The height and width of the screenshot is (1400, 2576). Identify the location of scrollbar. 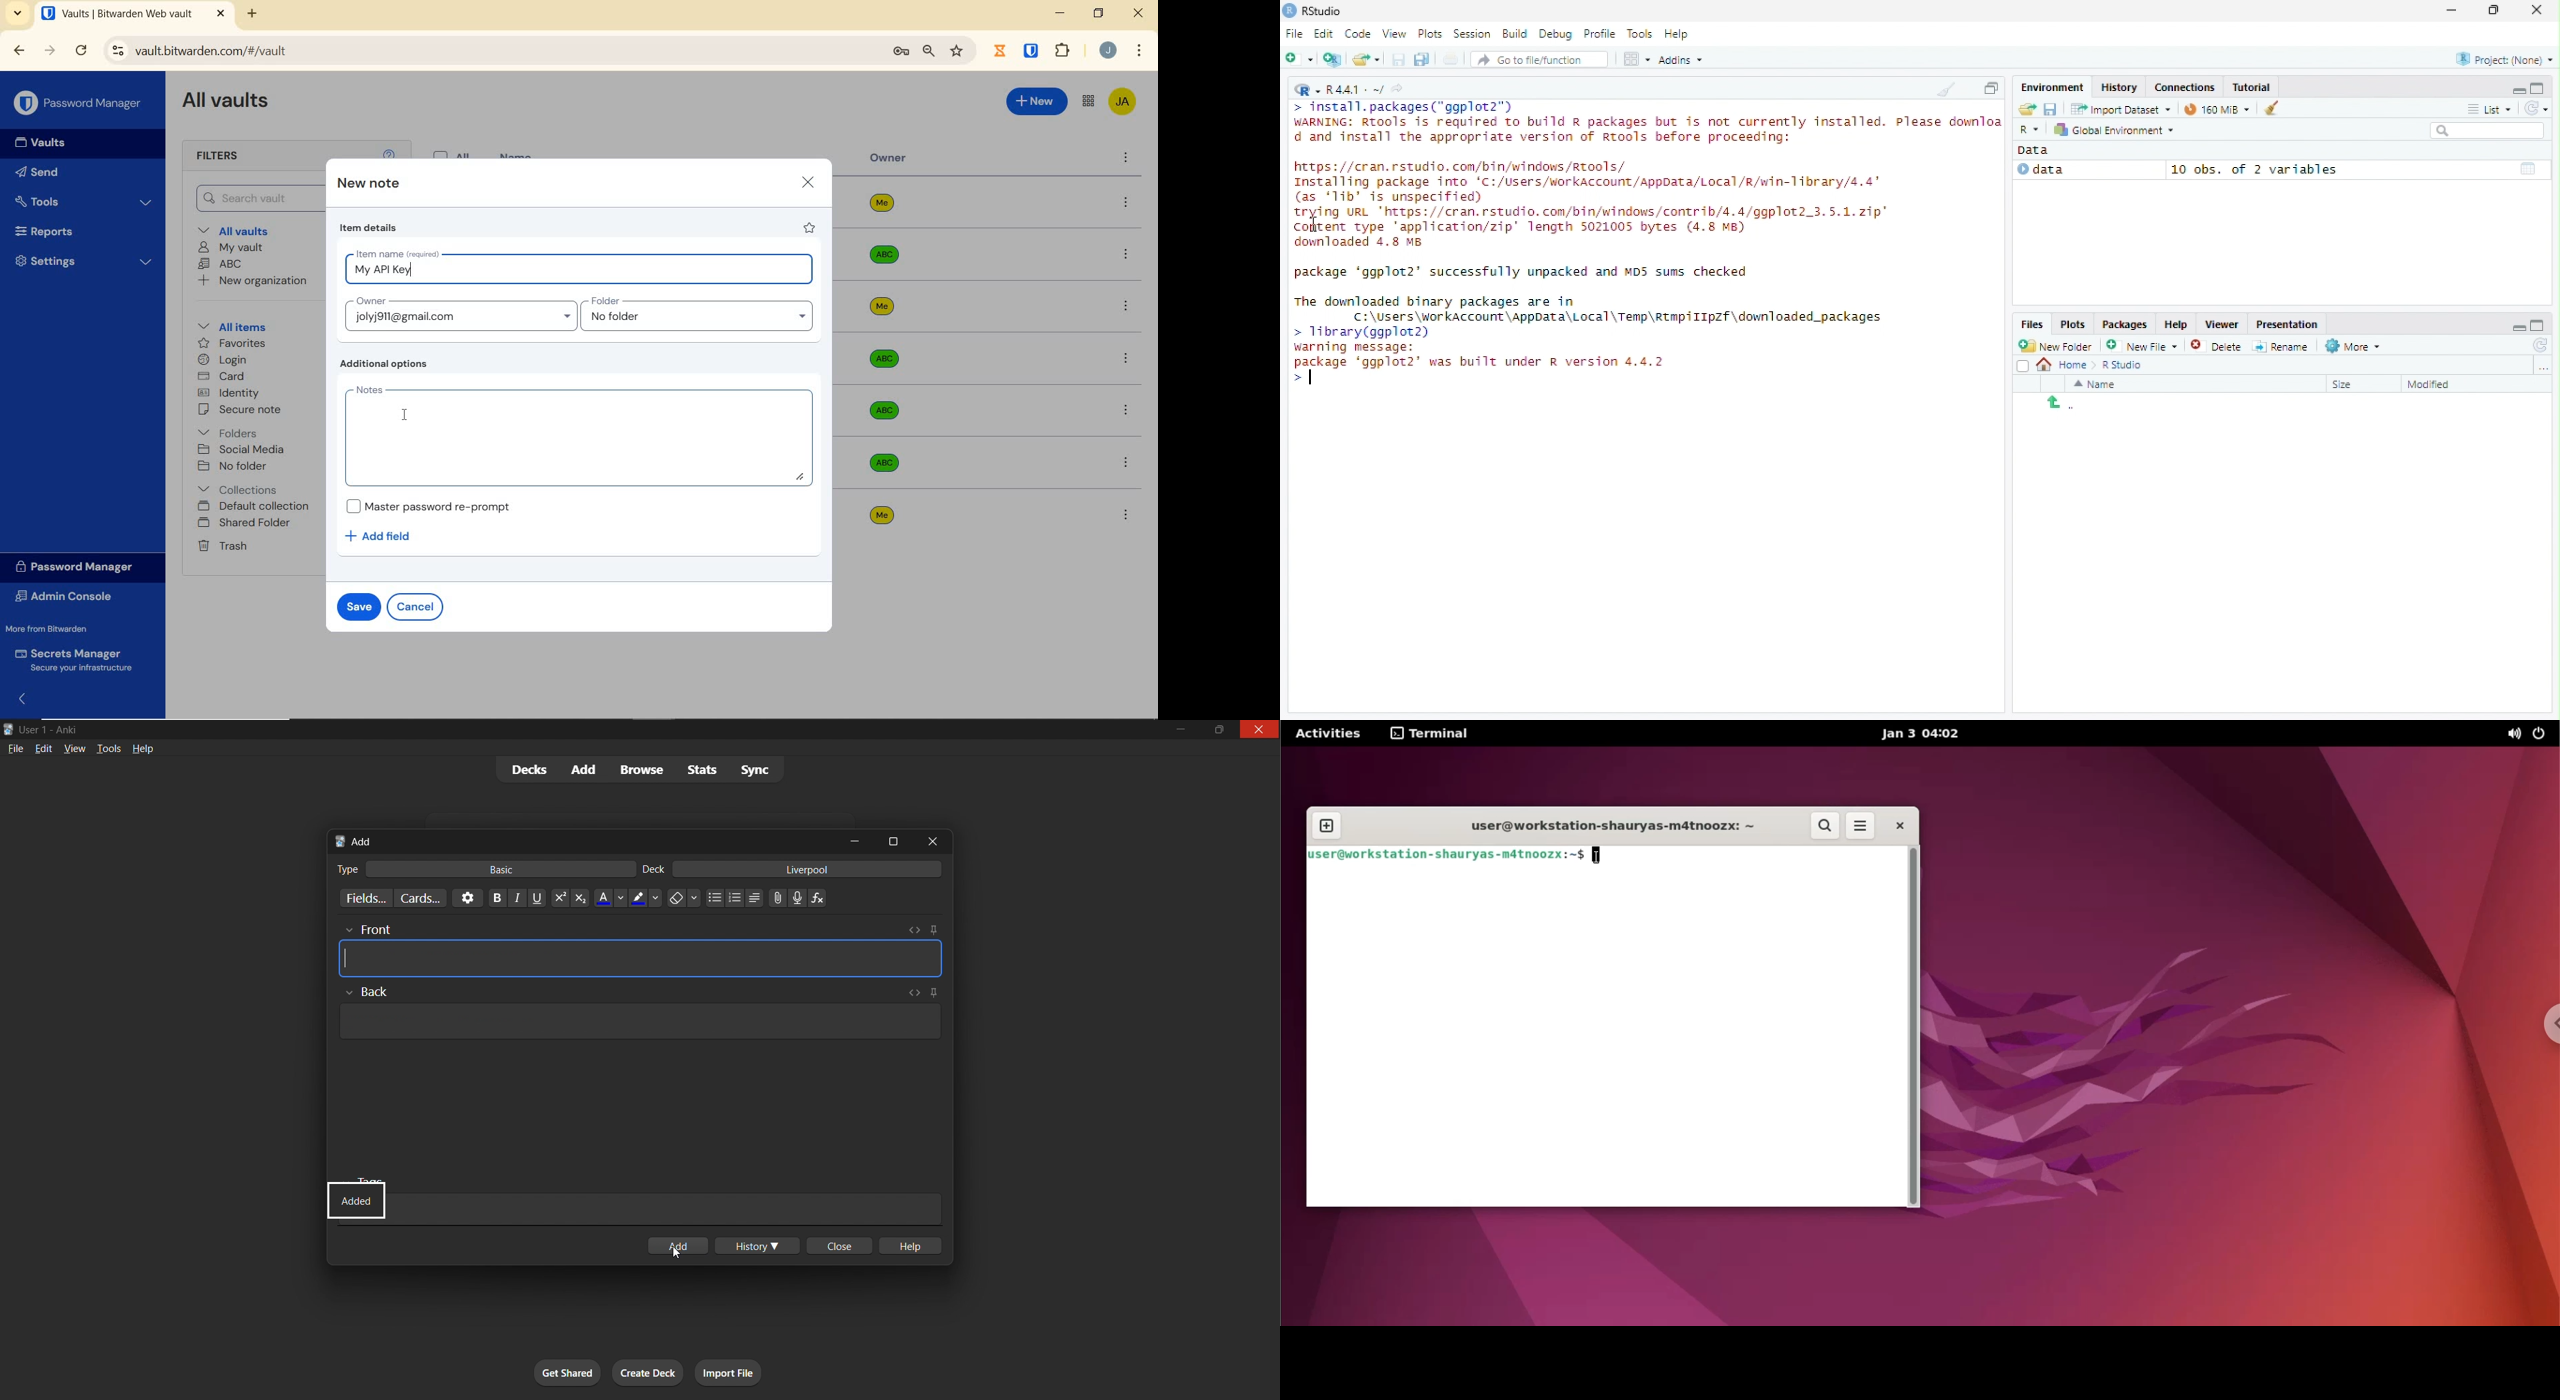
(1913, 1027).